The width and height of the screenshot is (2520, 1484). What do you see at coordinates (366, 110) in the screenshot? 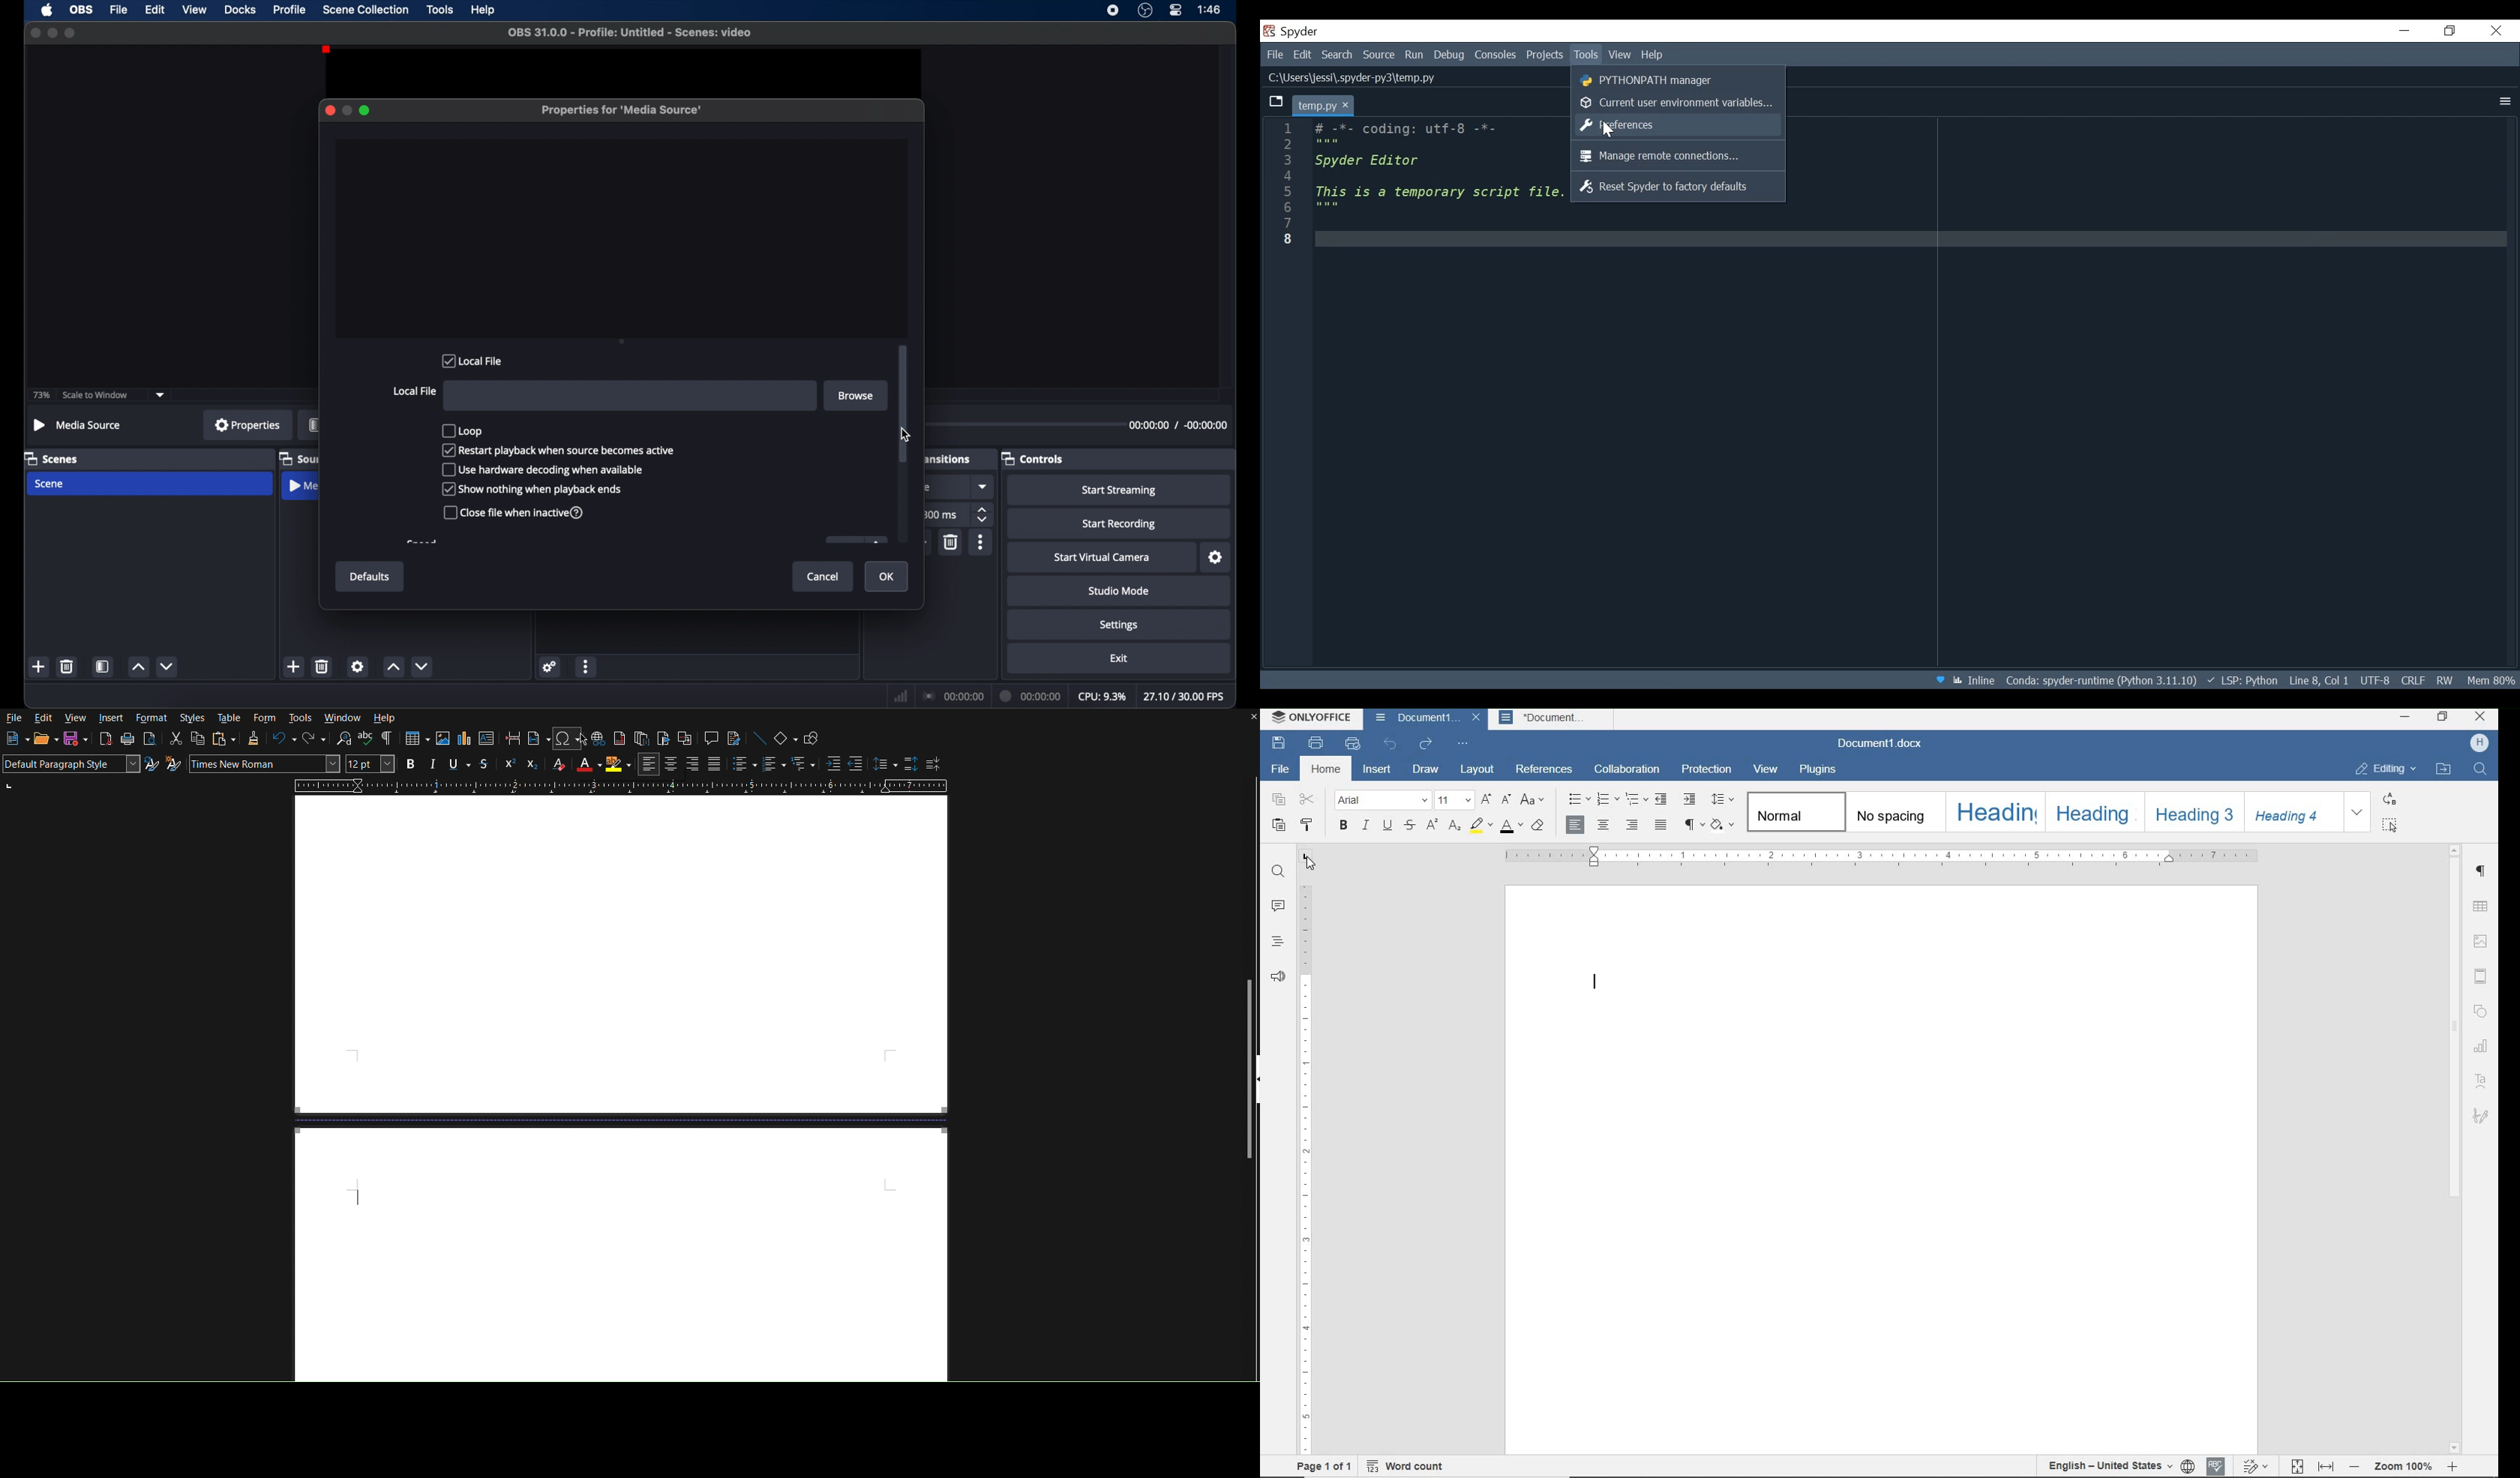
I see `maximize` at bounding box center [366, 110].